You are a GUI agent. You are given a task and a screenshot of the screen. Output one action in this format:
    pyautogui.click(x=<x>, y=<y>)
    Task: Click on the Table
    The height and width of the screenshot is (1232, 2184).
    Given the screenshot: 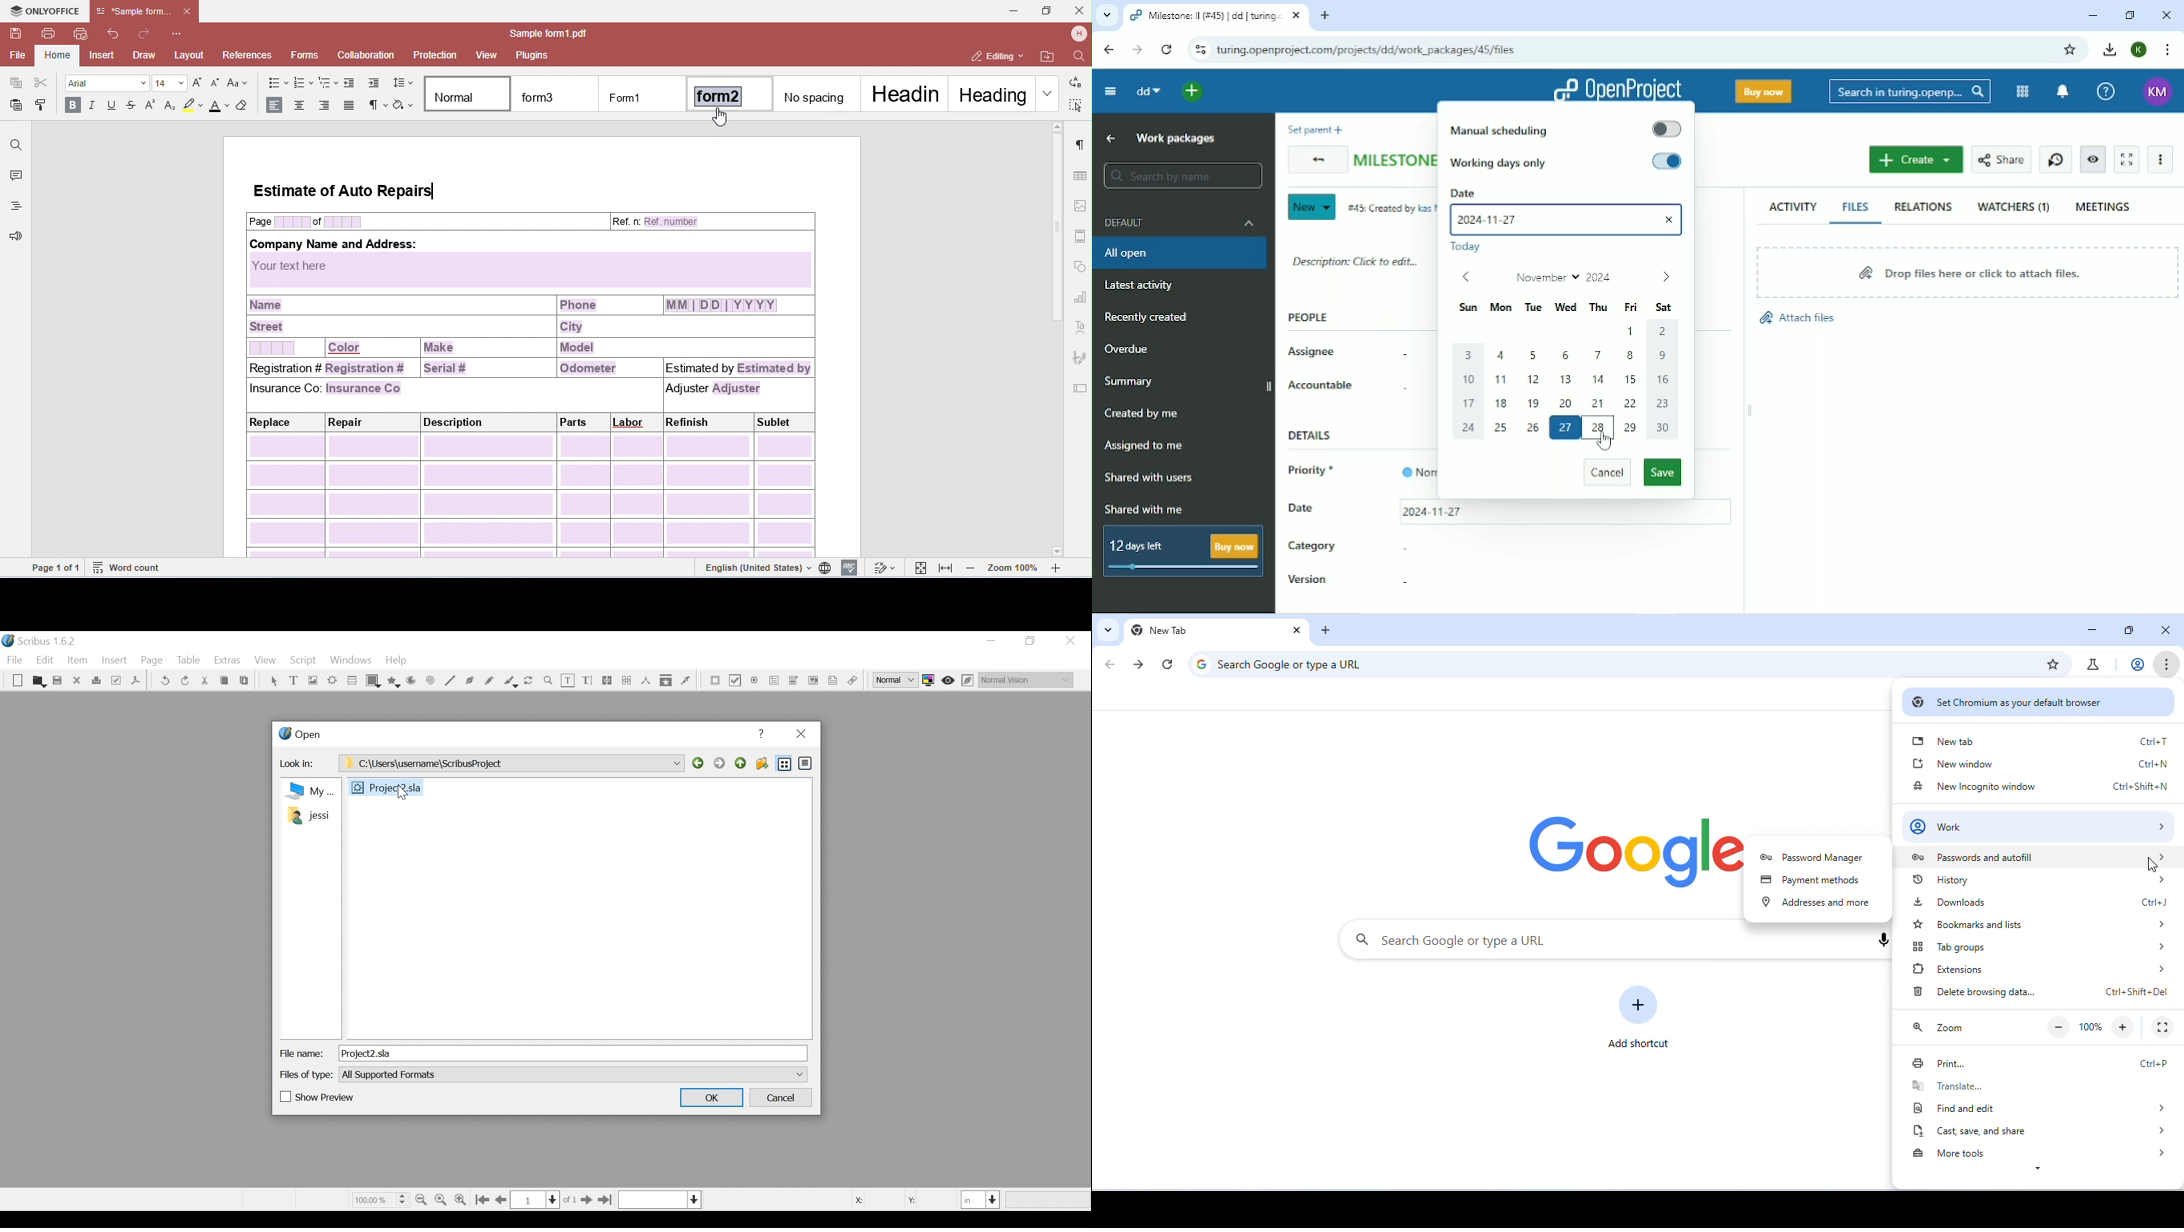 What is the action you would take?
    pyautogui.click(x=189, y=661)
    